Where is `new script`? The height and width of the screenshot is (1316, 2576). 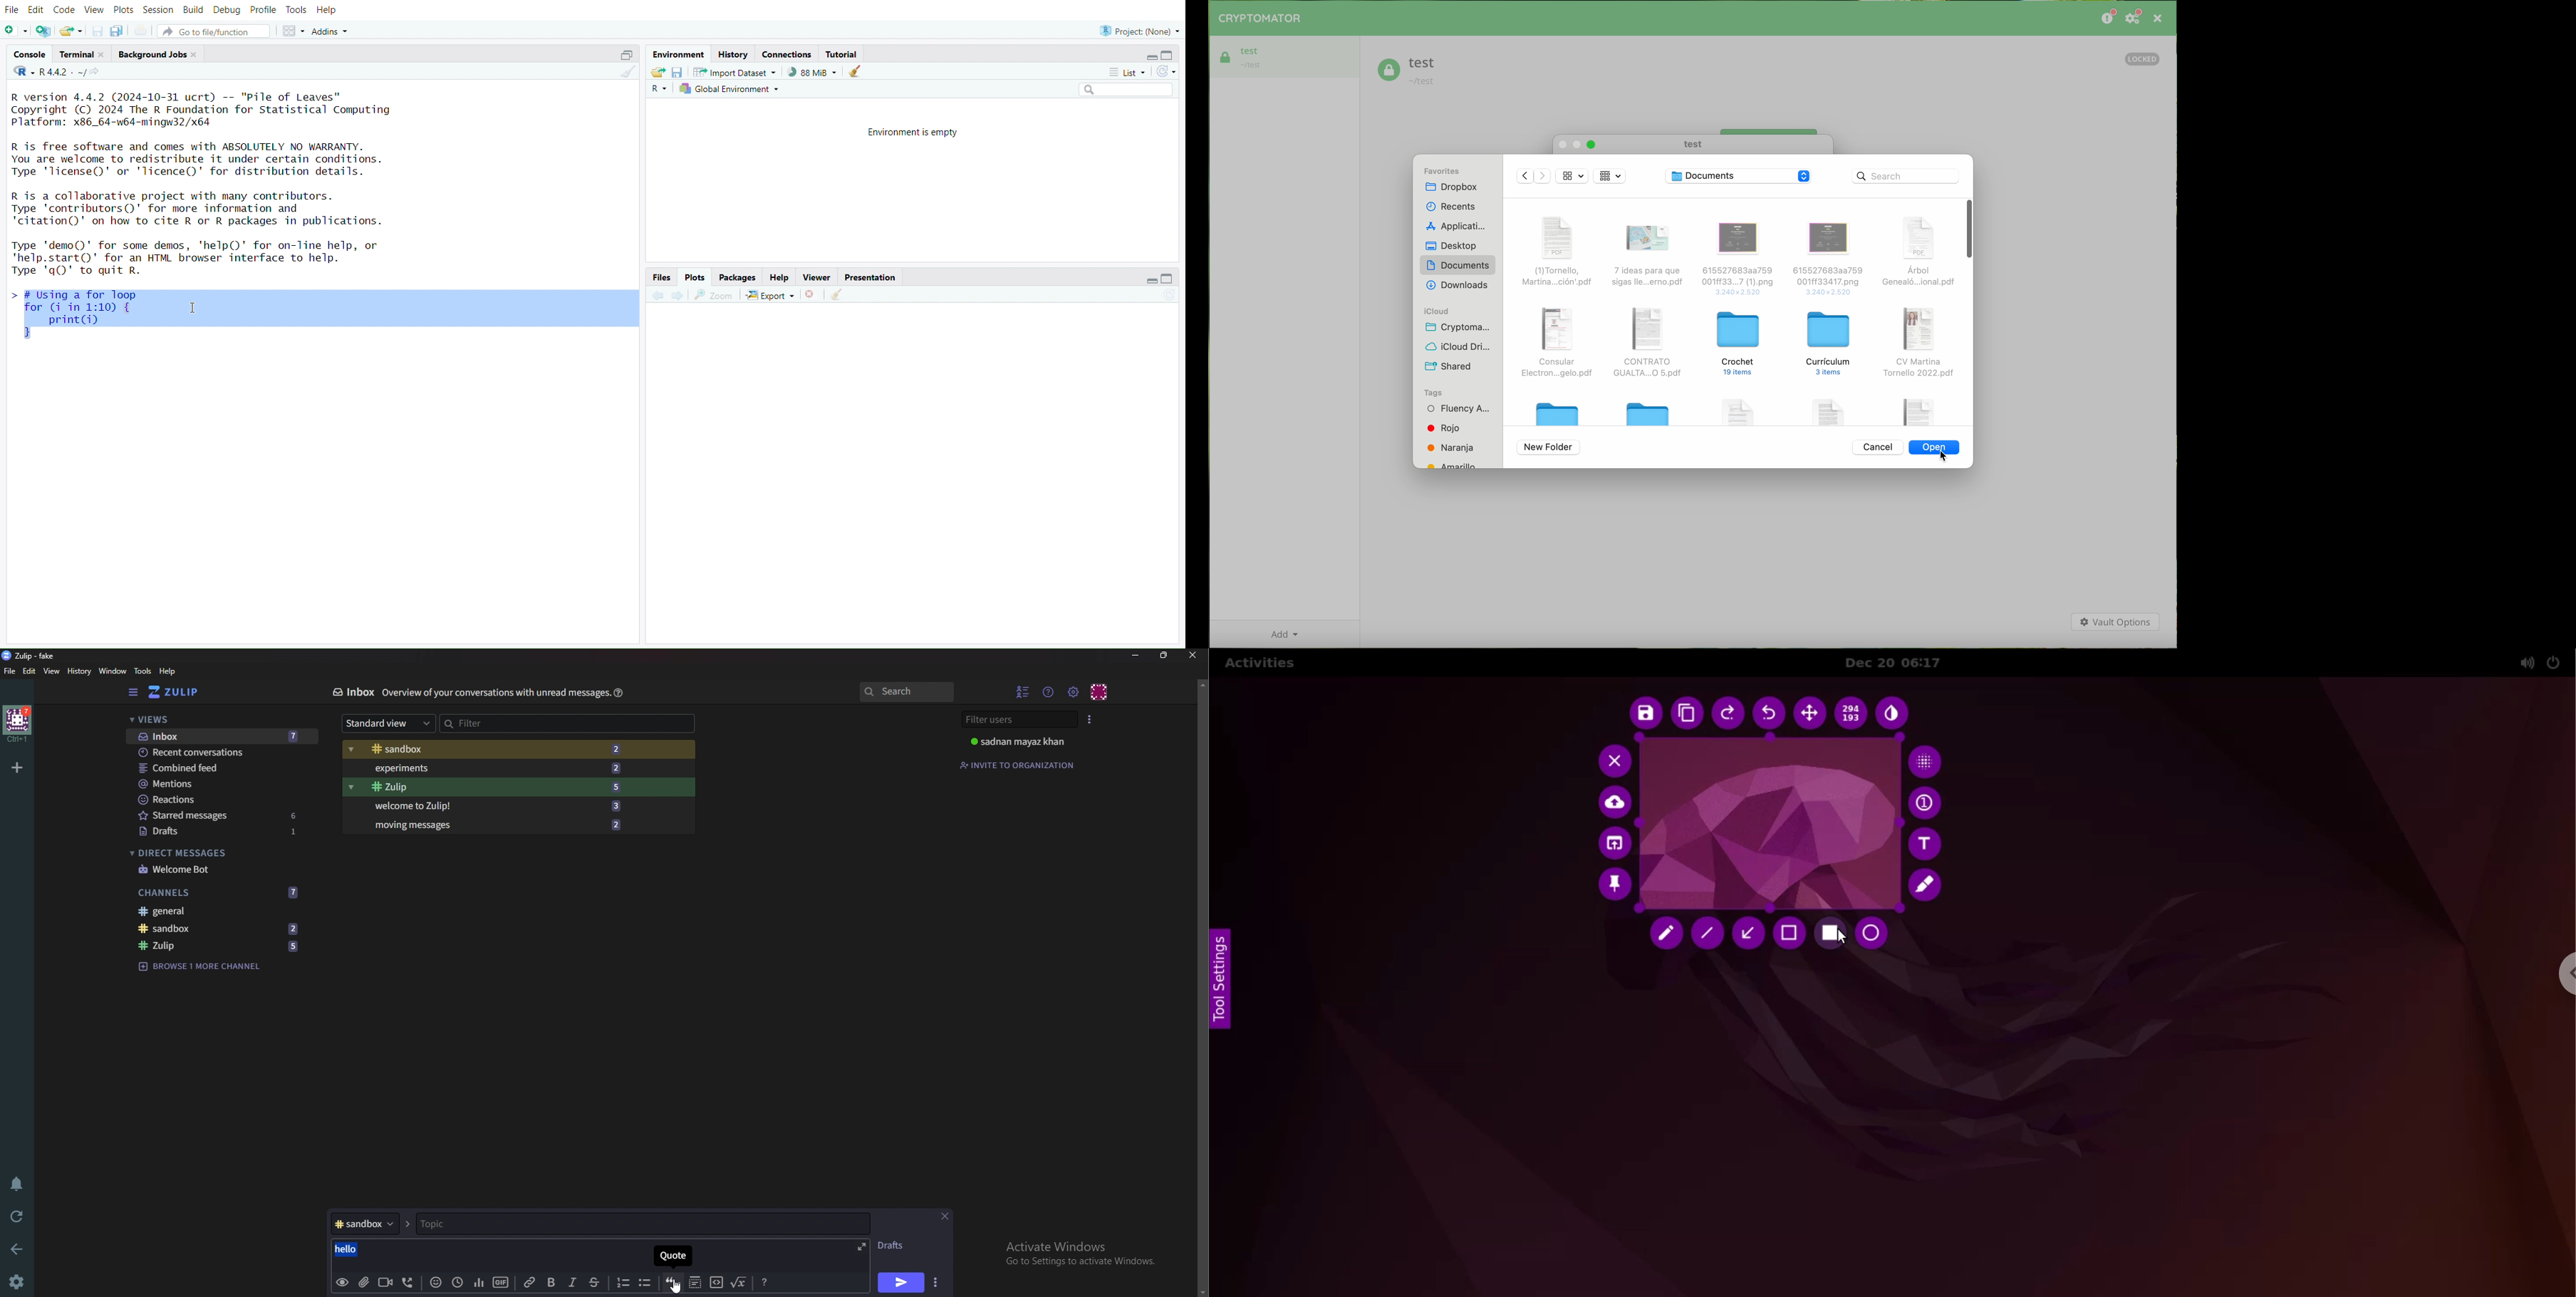
new script is located at coordinates (15, 30).